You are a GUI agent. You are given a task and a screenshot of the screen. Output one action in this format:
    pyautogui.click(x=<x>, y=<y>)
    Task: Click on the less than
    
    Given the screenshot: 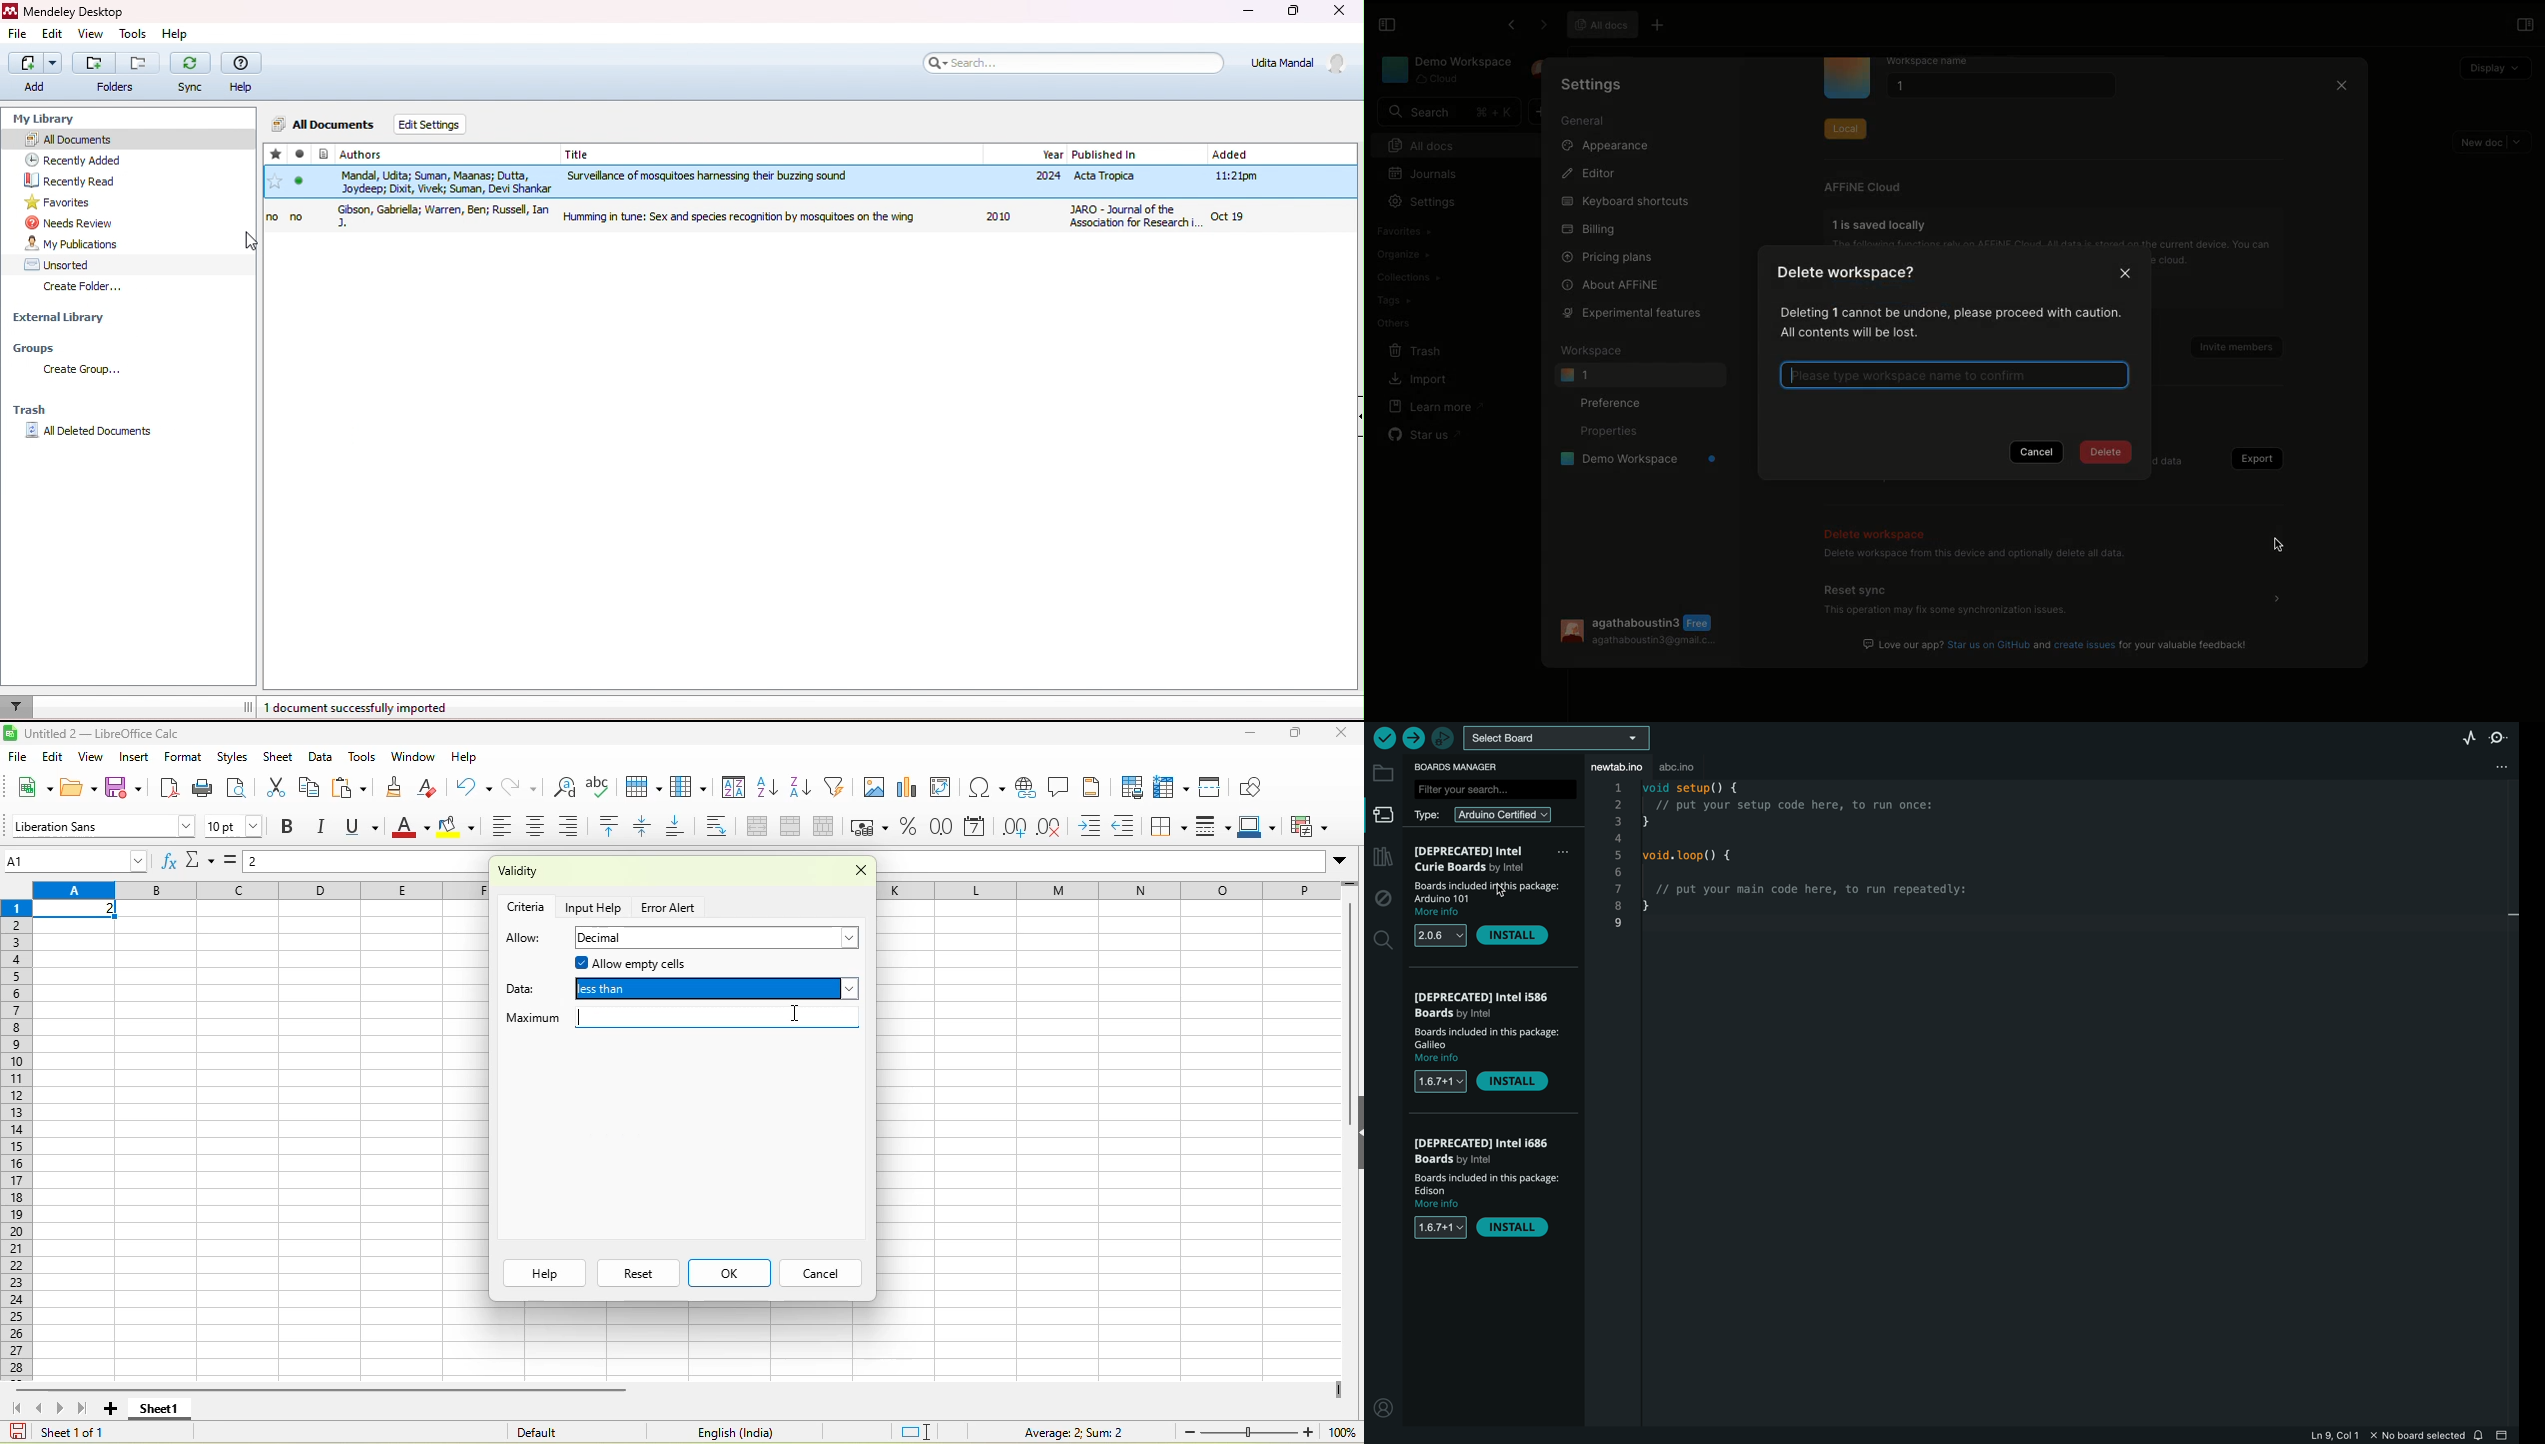 What is the action you would take?
    pyautogui.click(x=717, y=991)
    